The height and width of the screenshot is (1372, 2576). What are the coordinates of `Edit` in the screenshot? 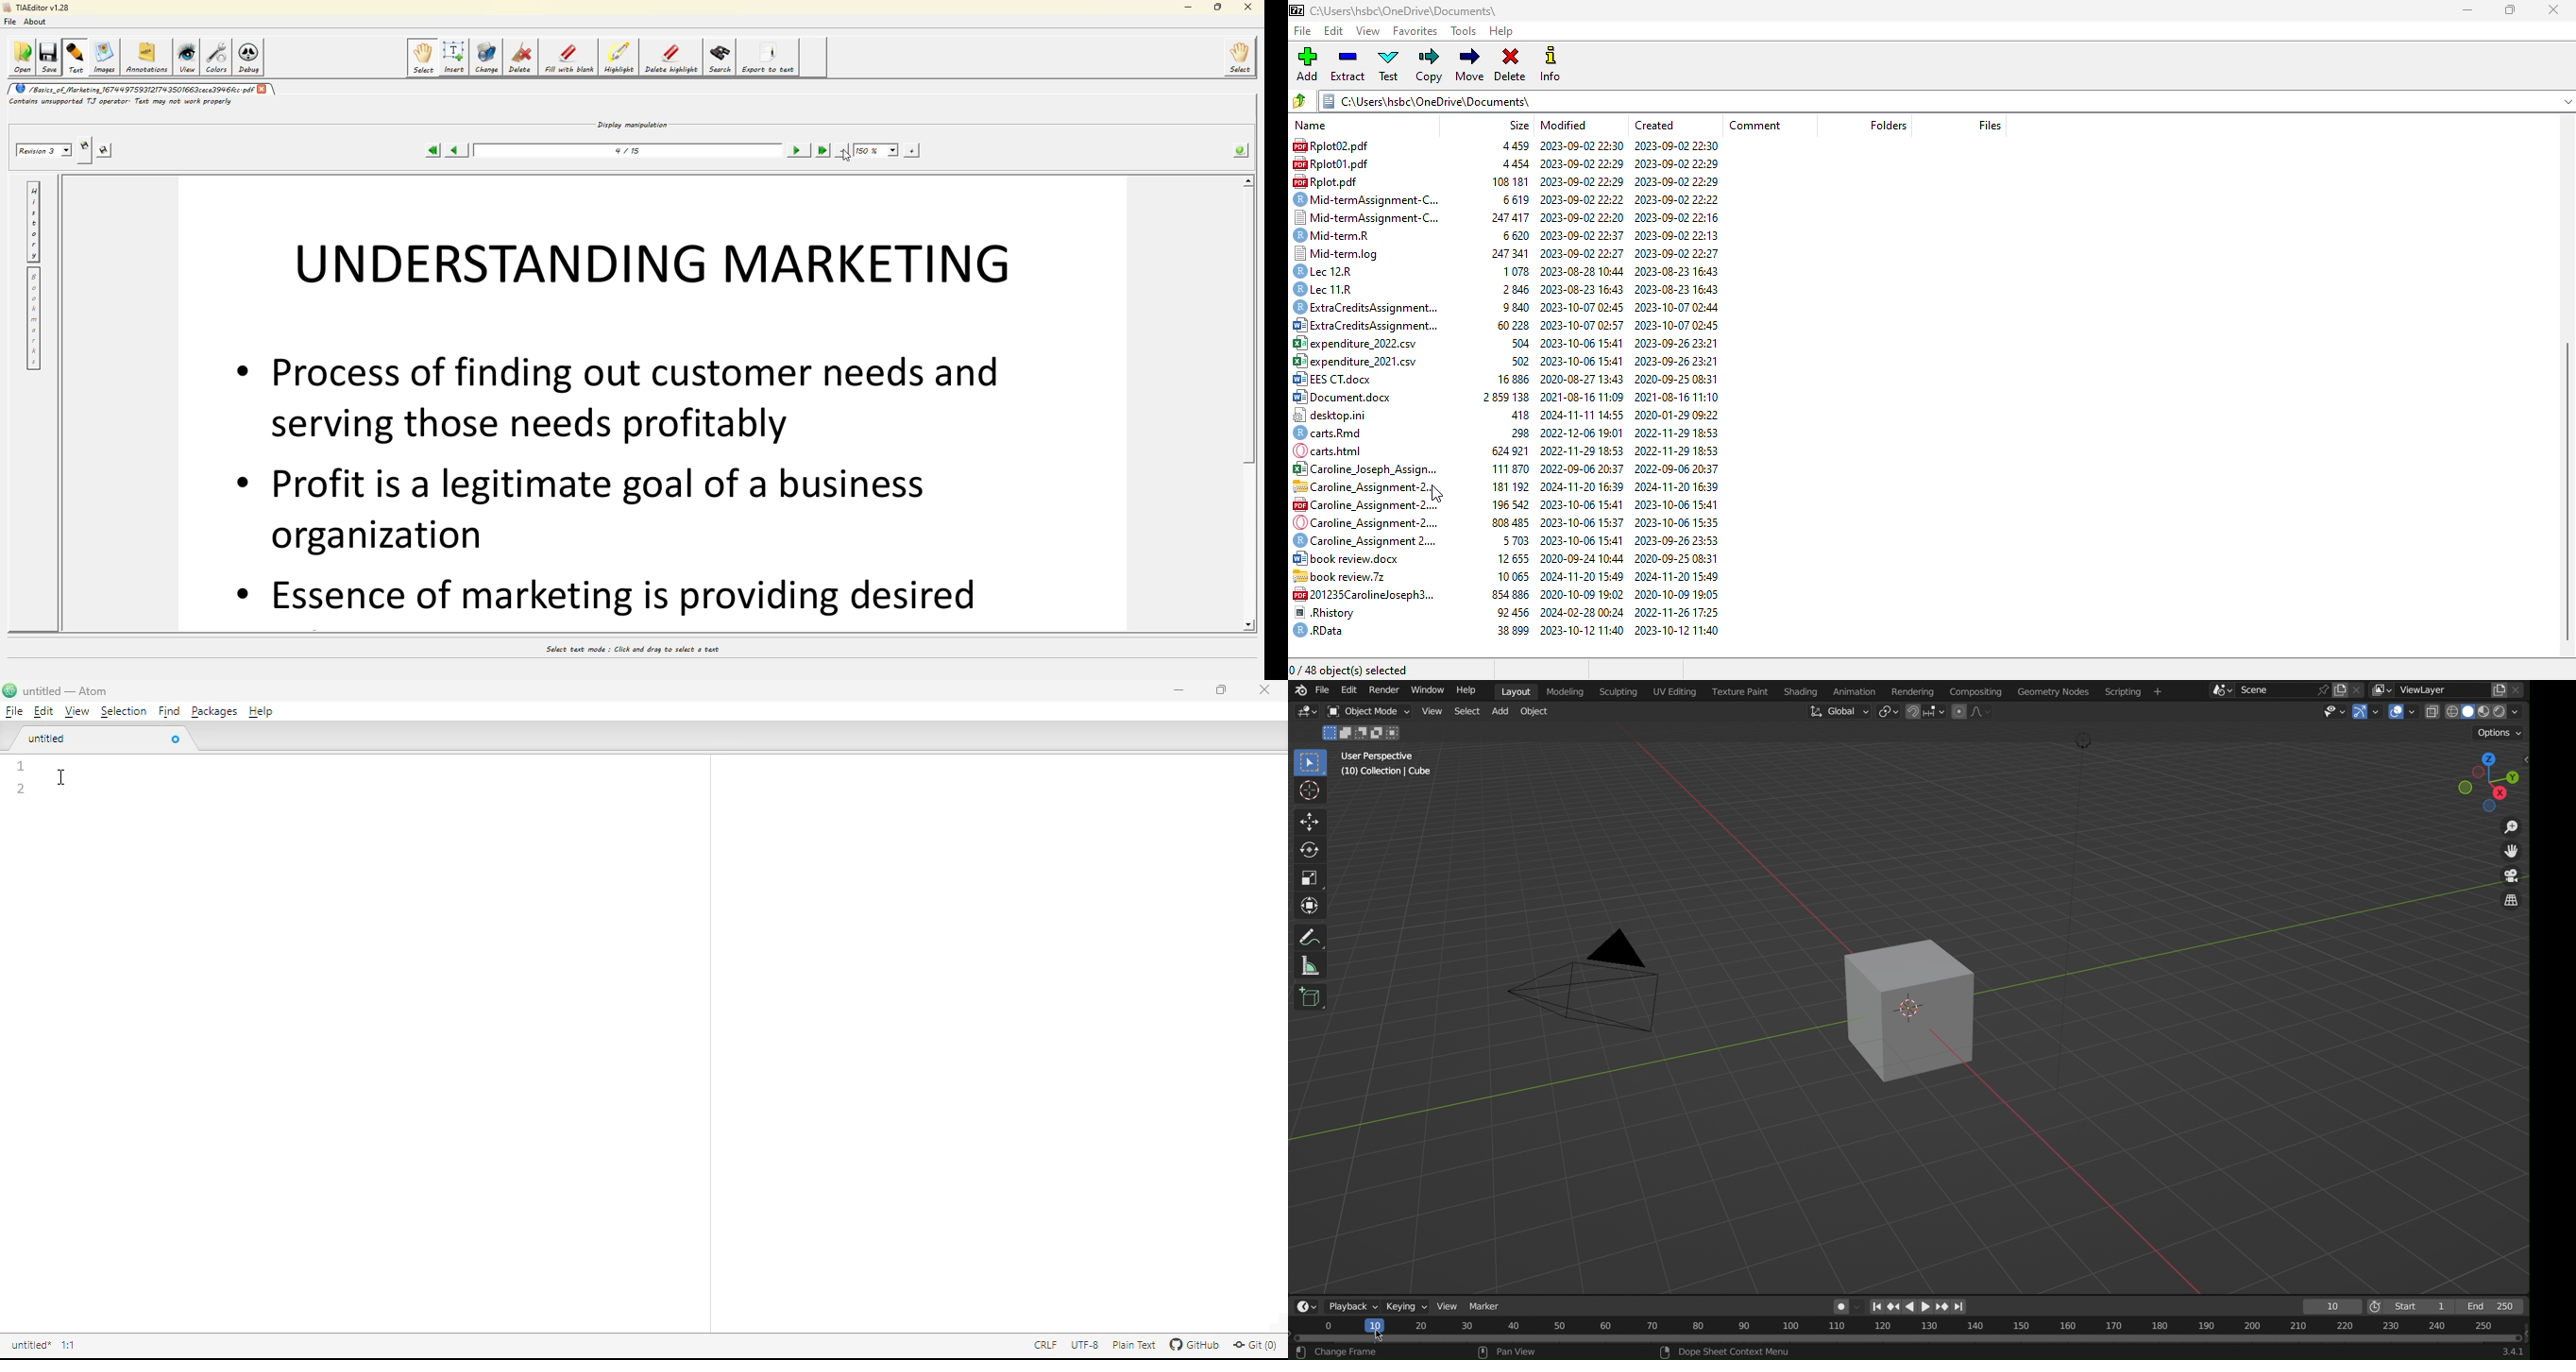 It's located at (1350, 690).